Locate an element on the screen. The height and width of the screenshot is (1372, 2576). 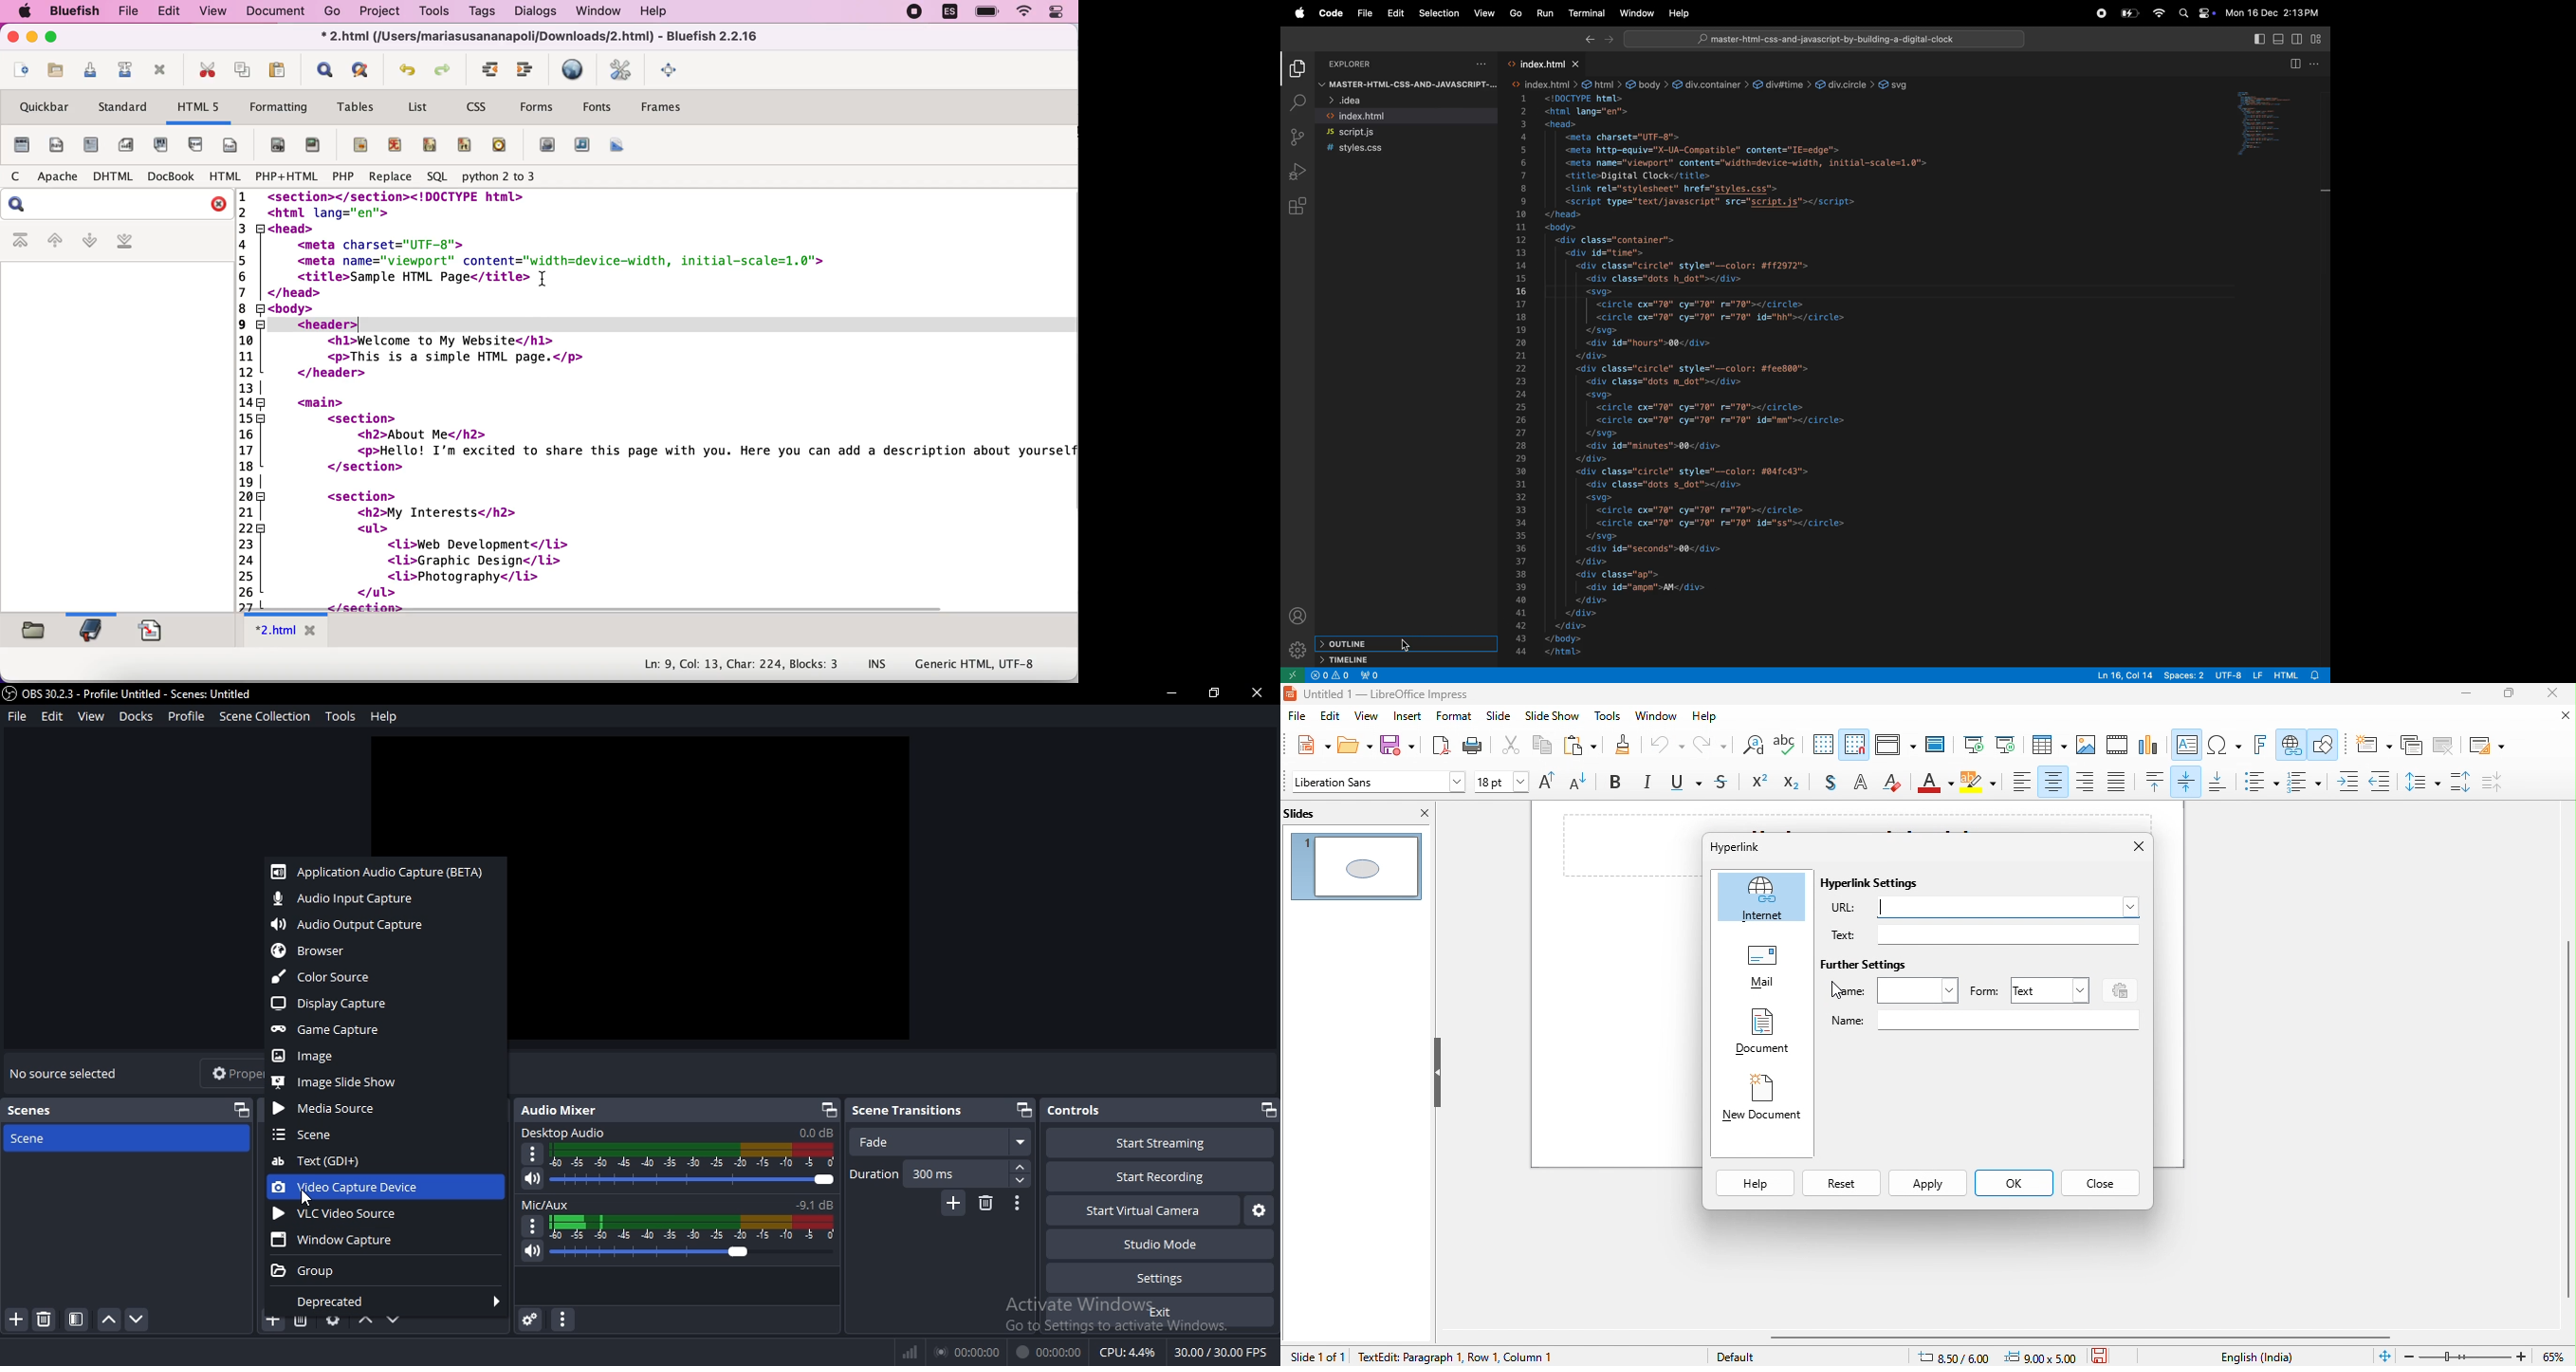
css is located at coordinates (480, 105).